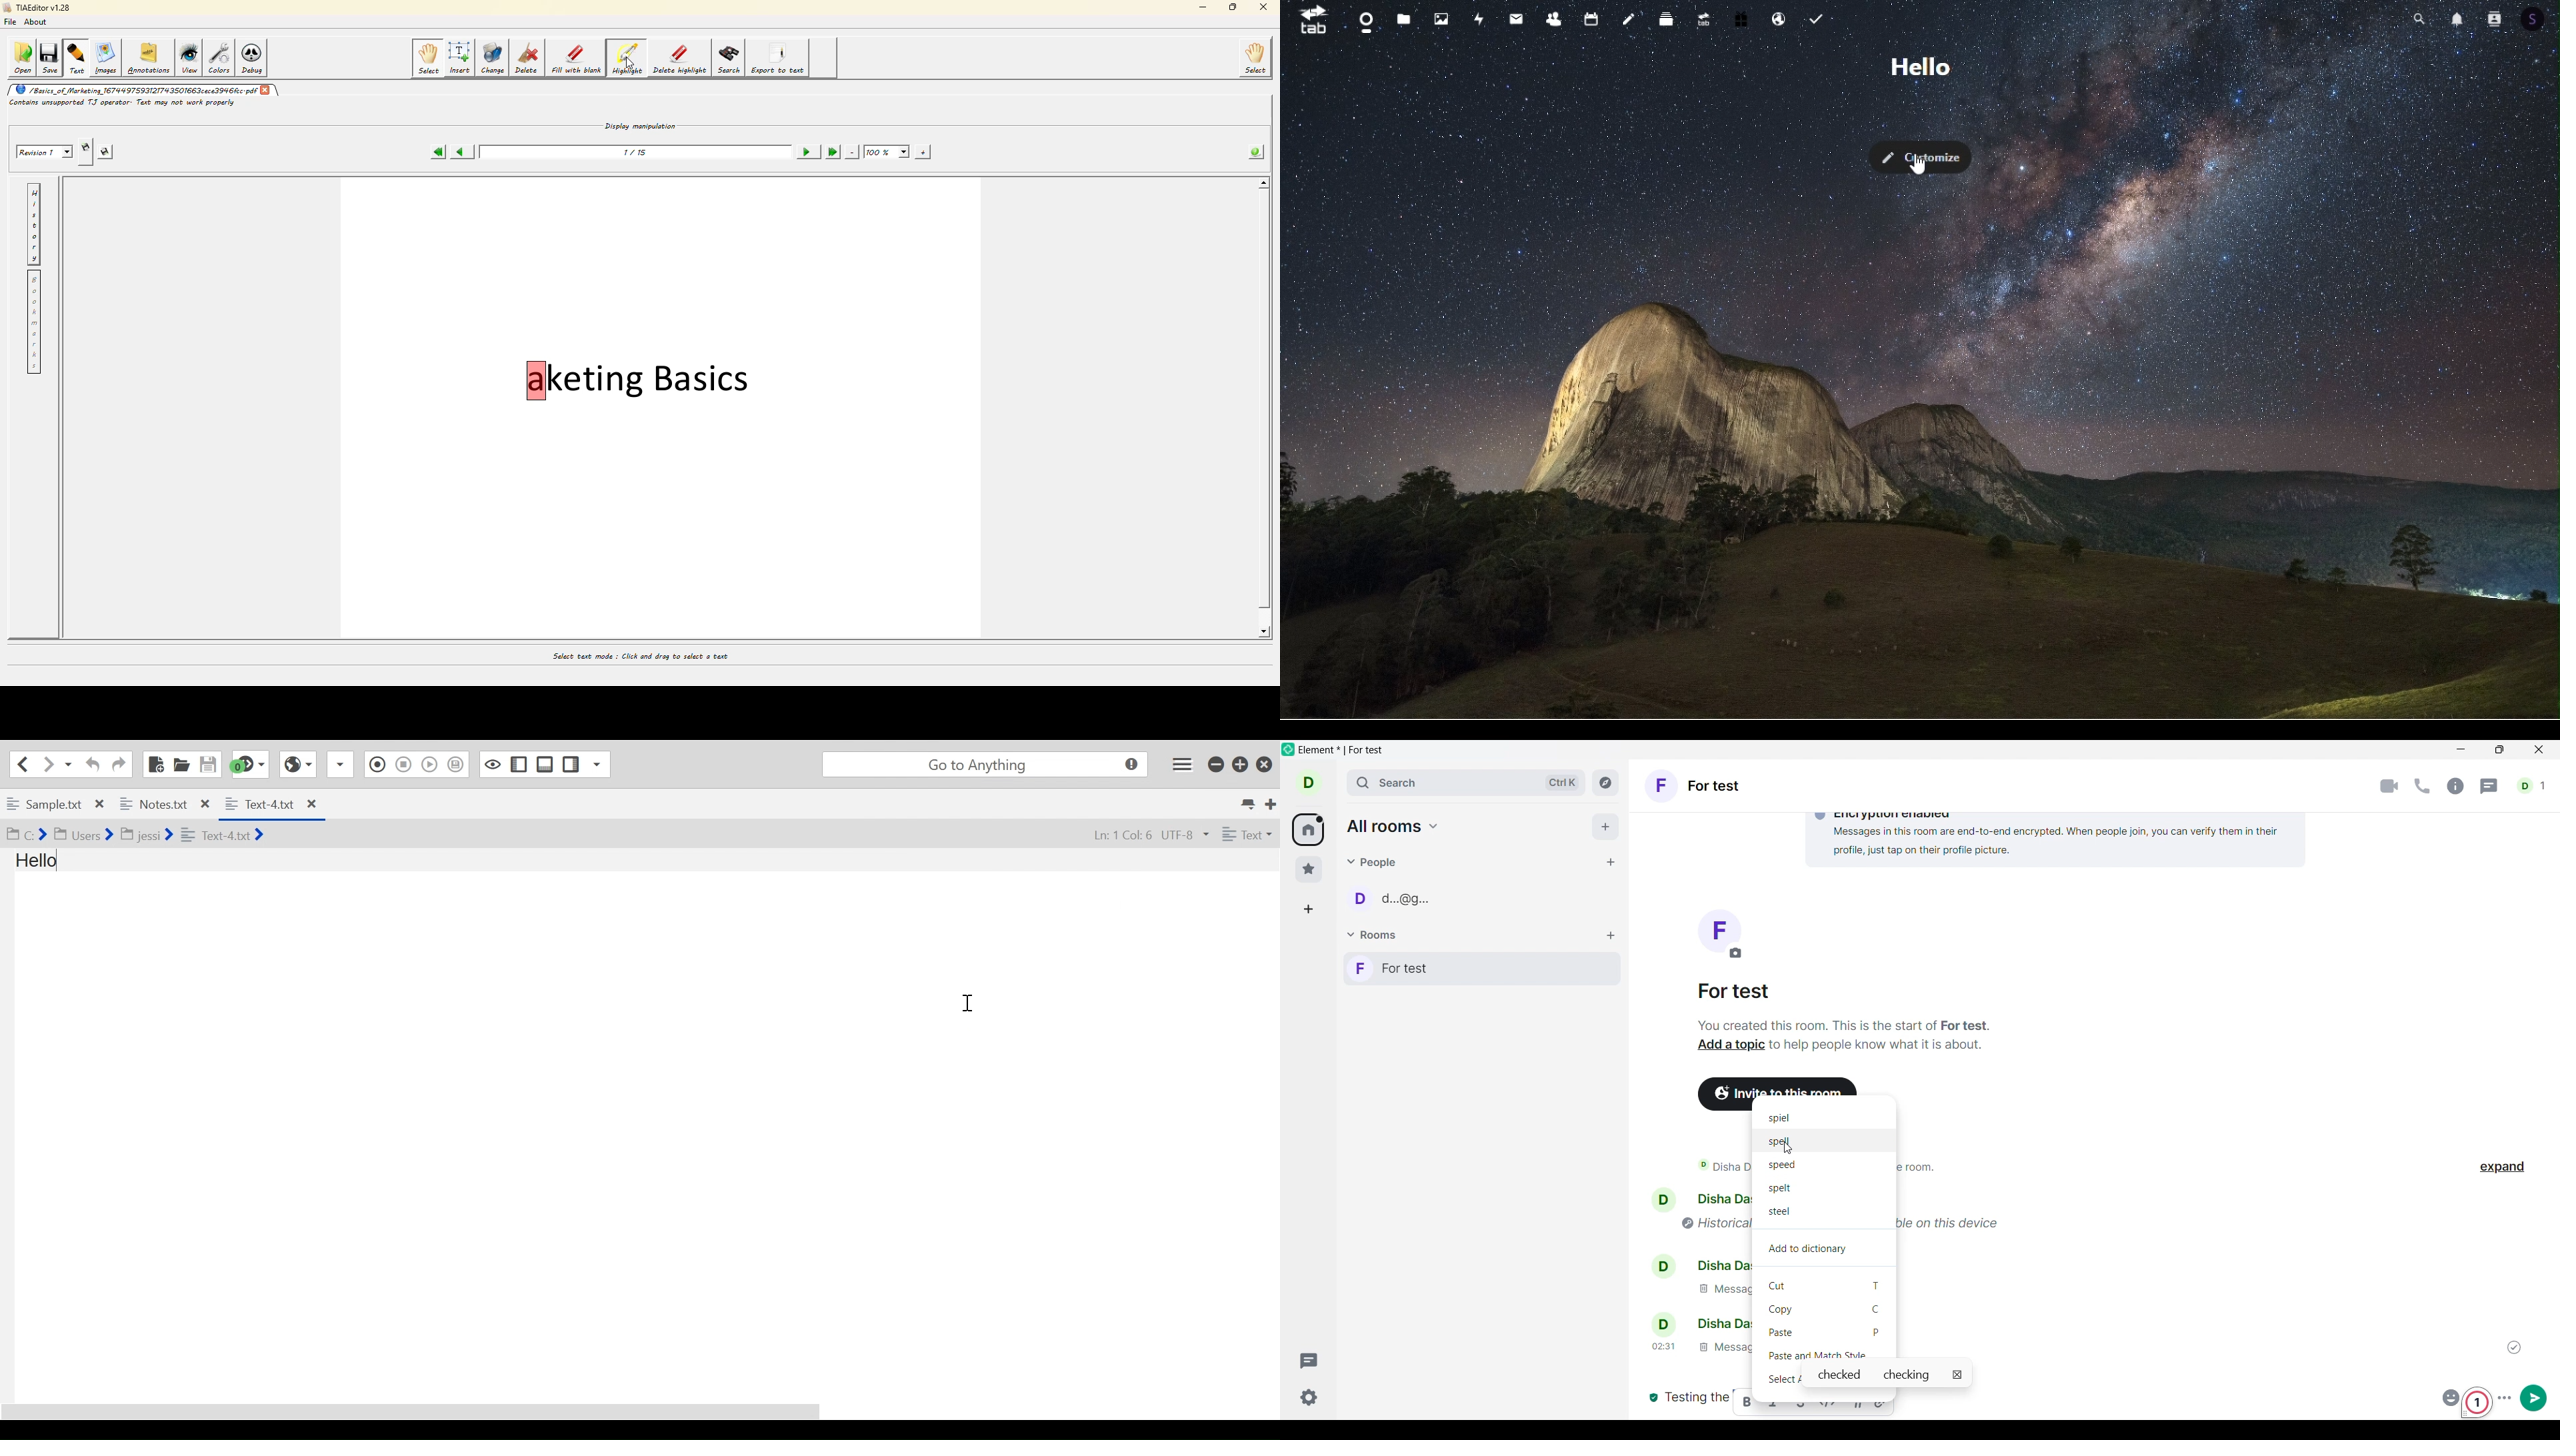 The height and width of the screenshot is (1456, 2576). I want to click on f for test, so click(1694, 787).